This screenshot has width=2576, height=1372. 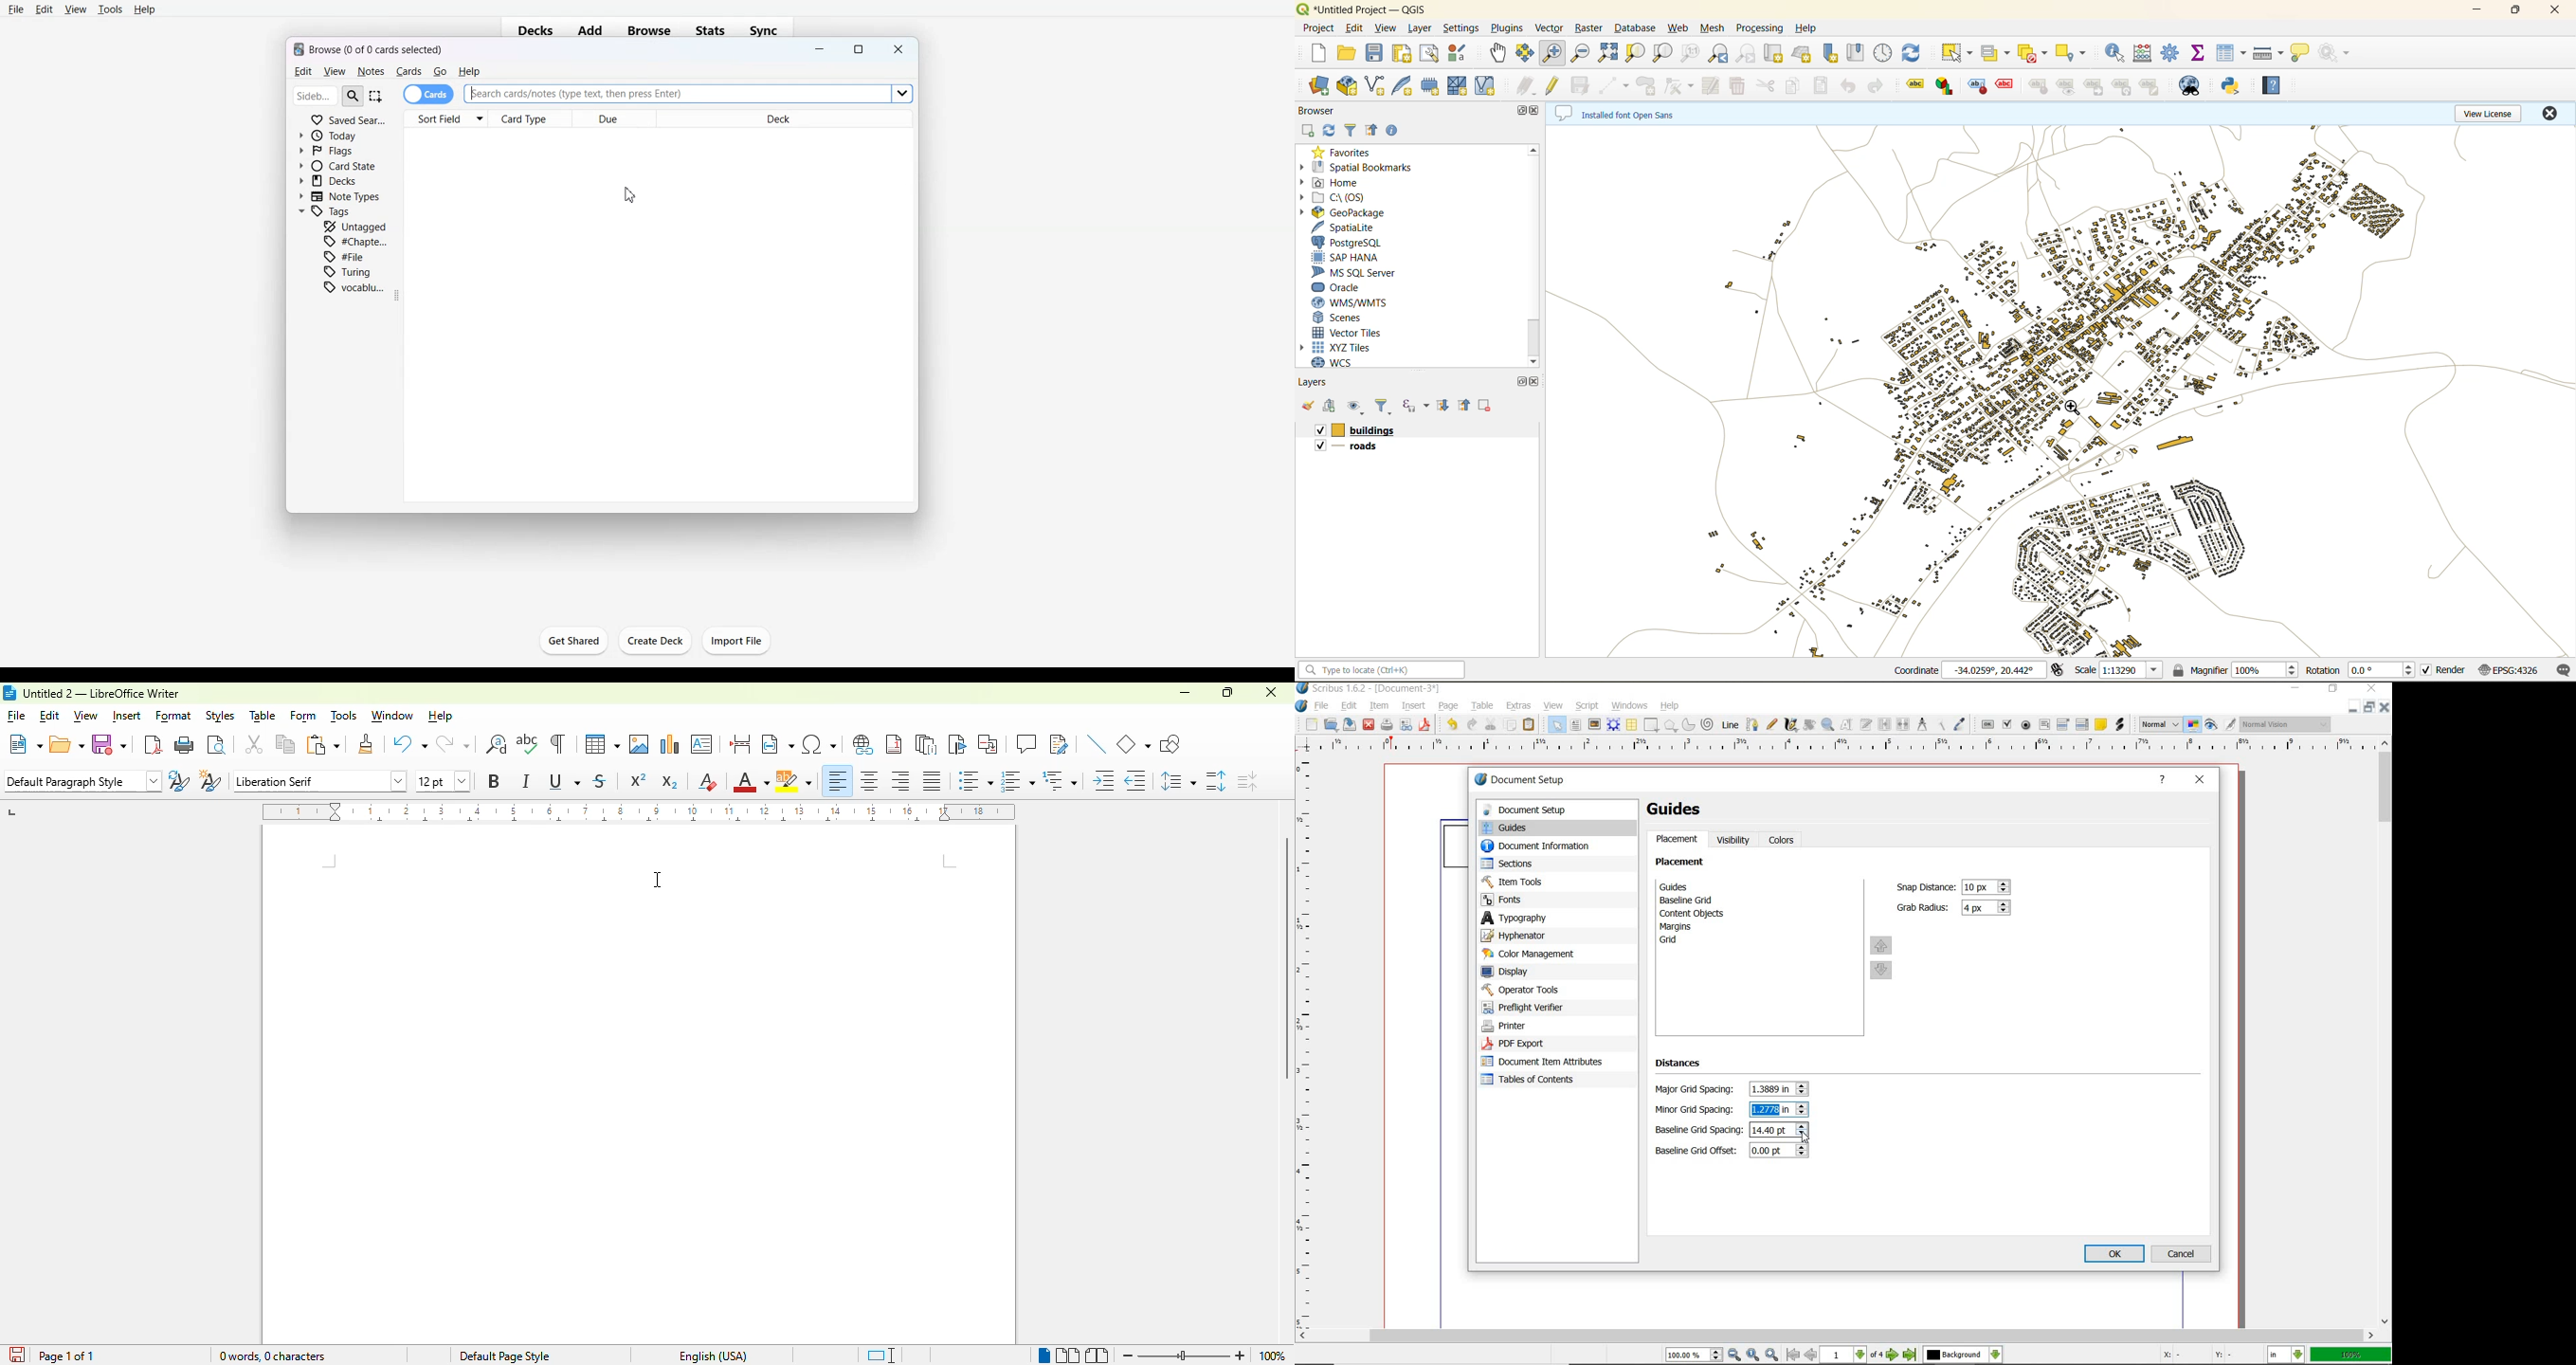 I want to click on Sort Field, so click(x=445, y=119).